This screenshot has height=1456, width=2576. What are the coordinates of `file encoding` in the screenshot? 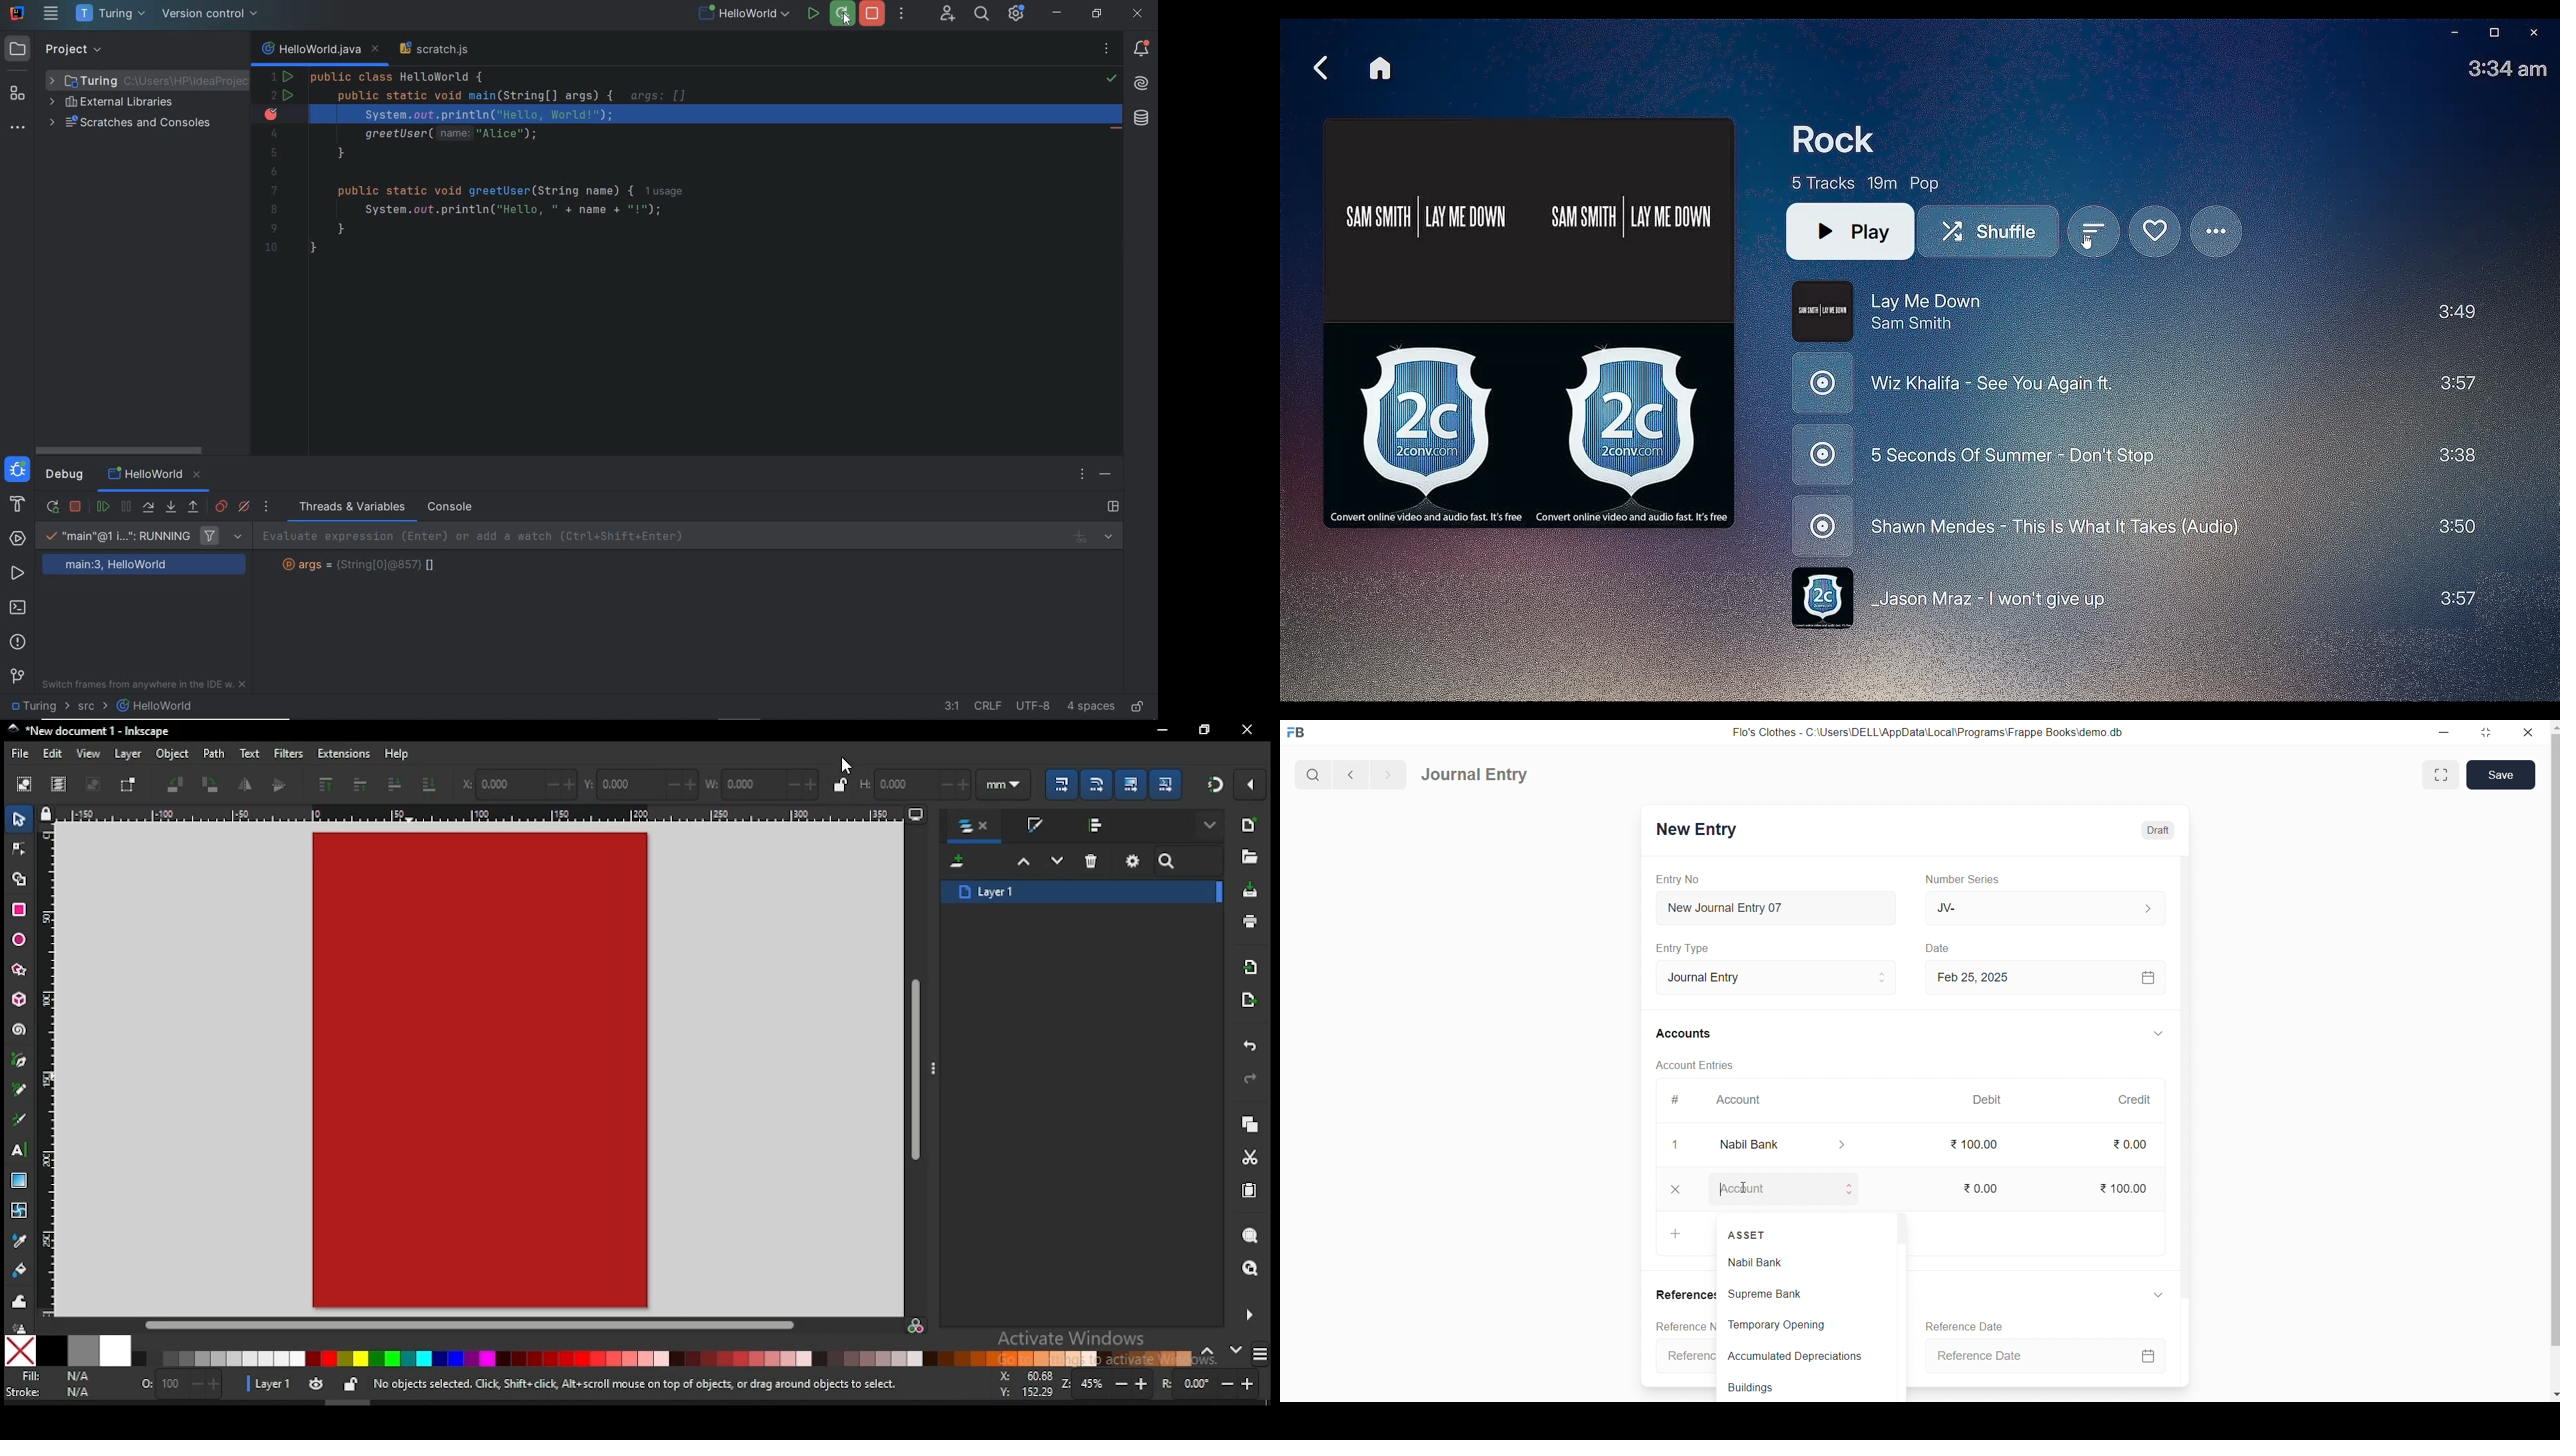 It's located at (1032, 706).